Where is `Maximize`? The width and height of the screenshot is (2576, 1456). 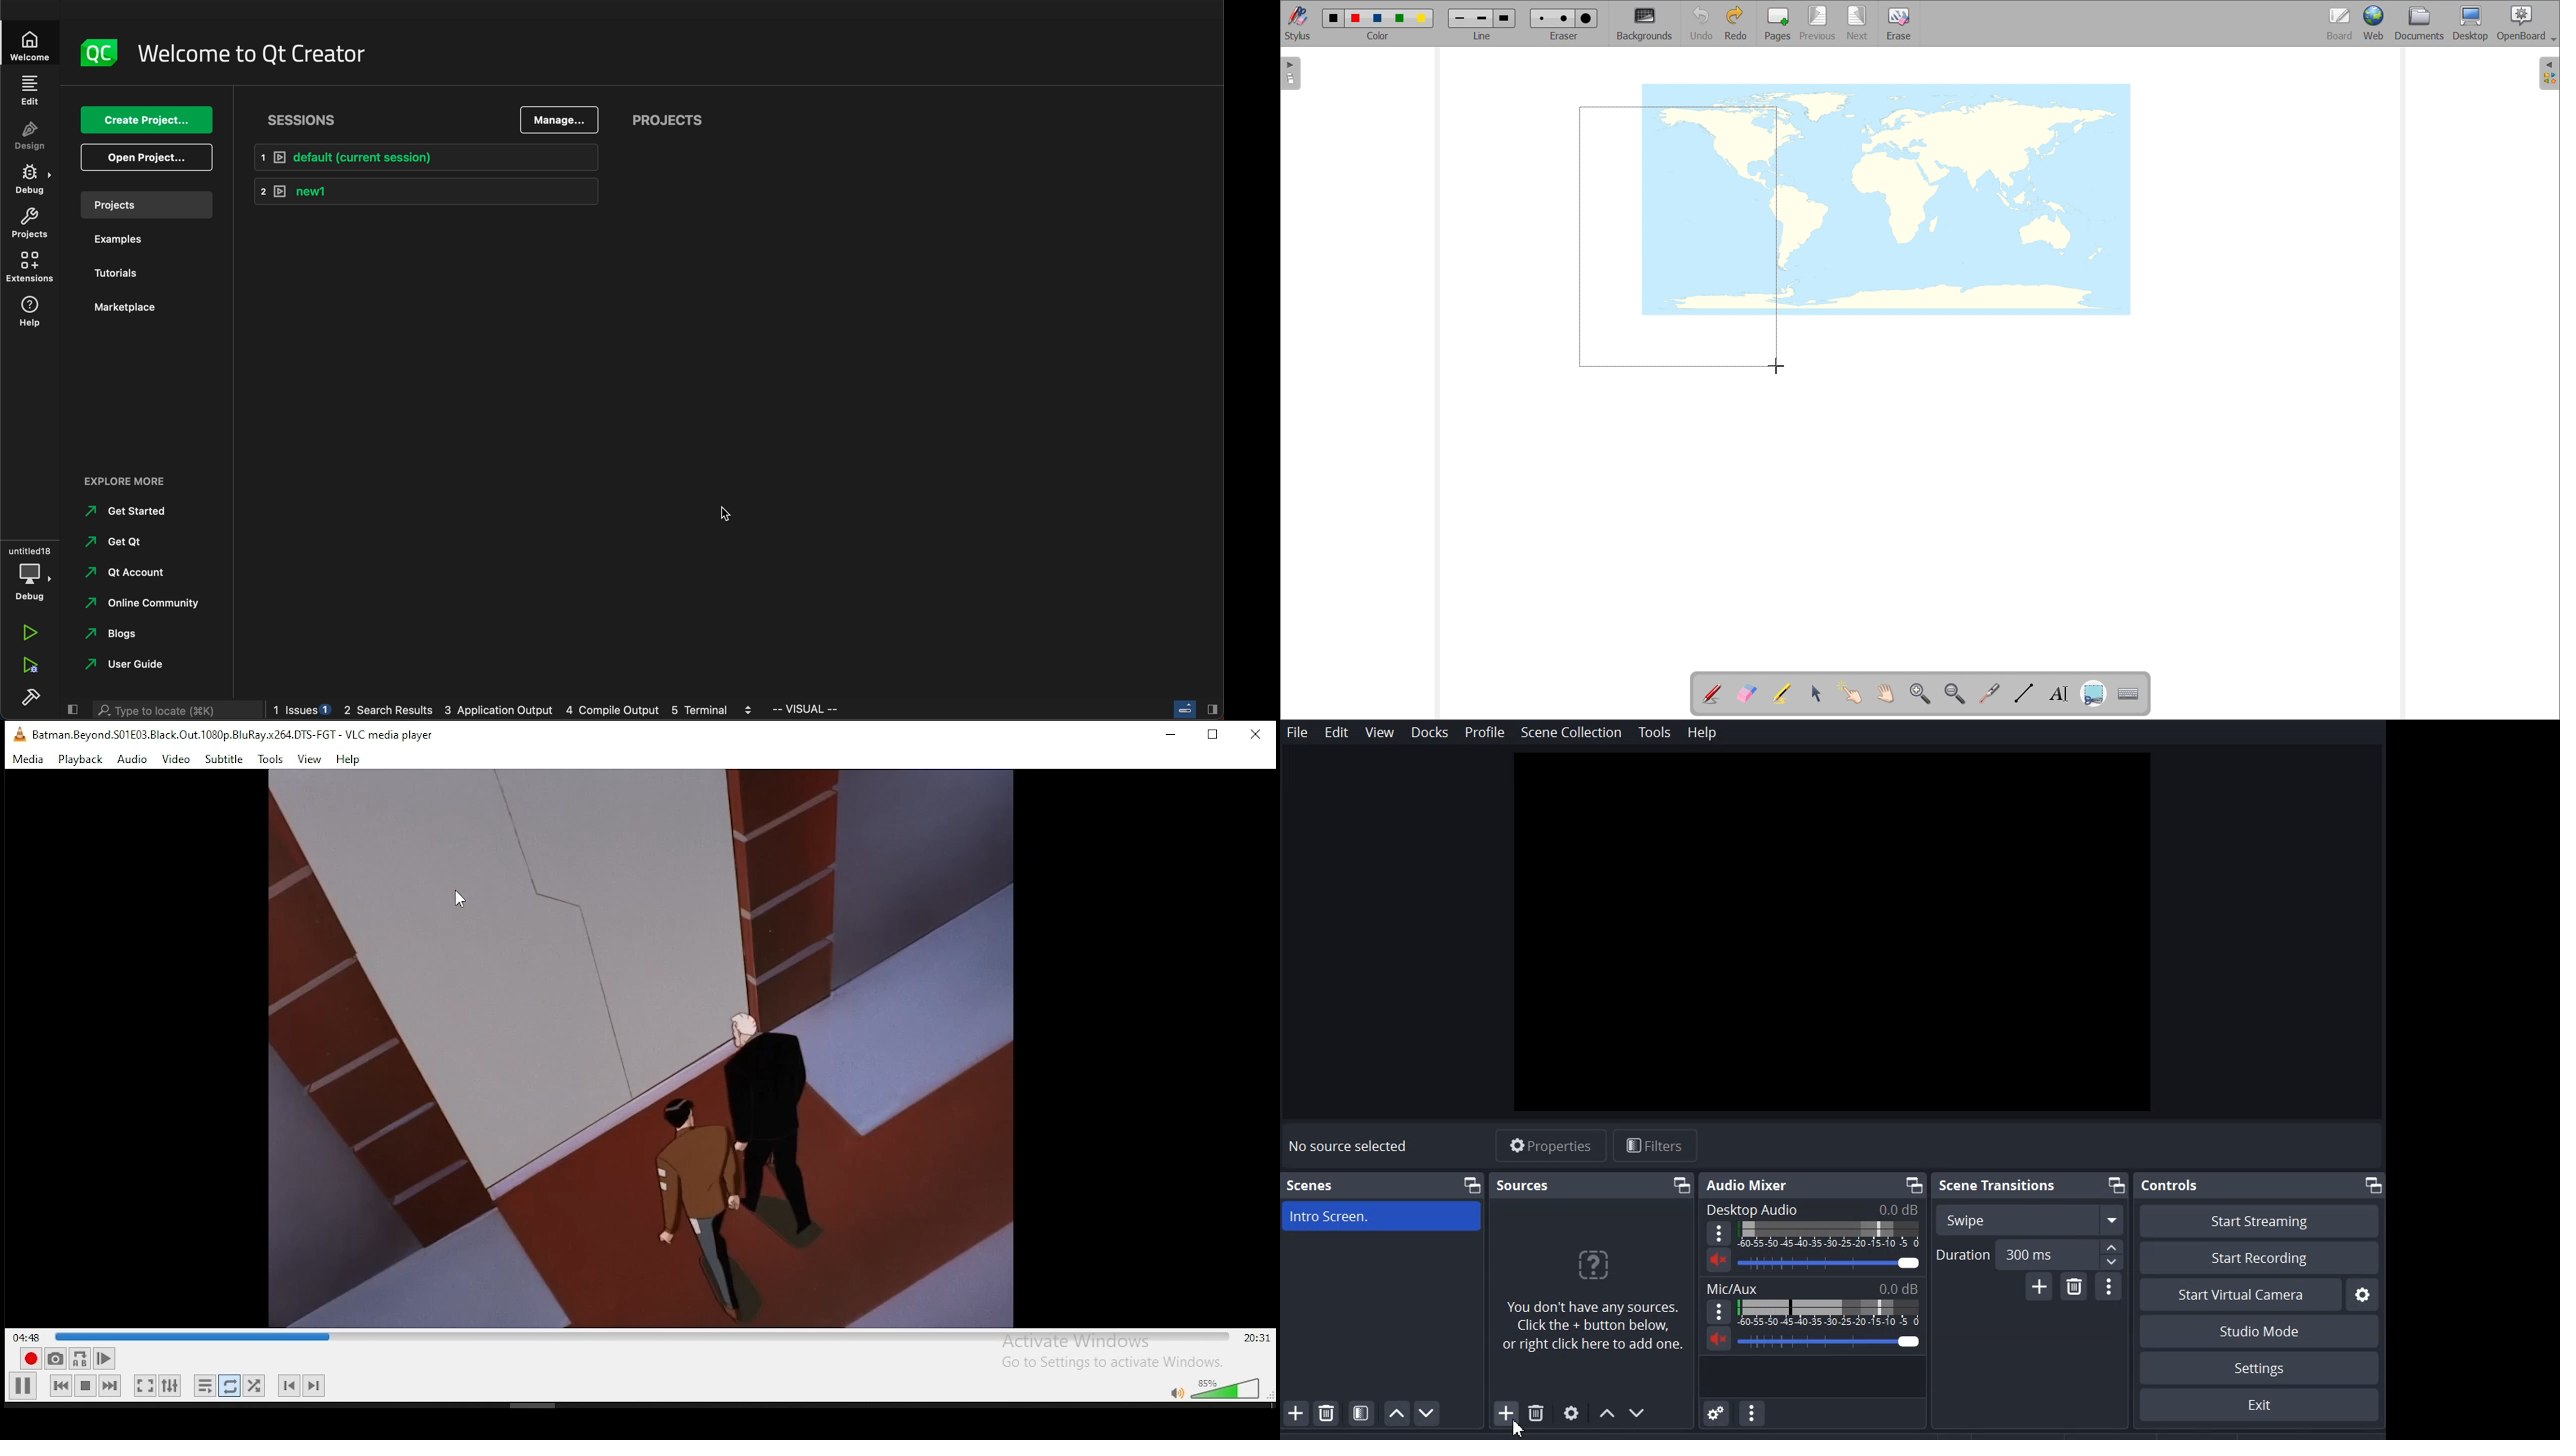 Maximize is located at coordinates (1681, 1184).